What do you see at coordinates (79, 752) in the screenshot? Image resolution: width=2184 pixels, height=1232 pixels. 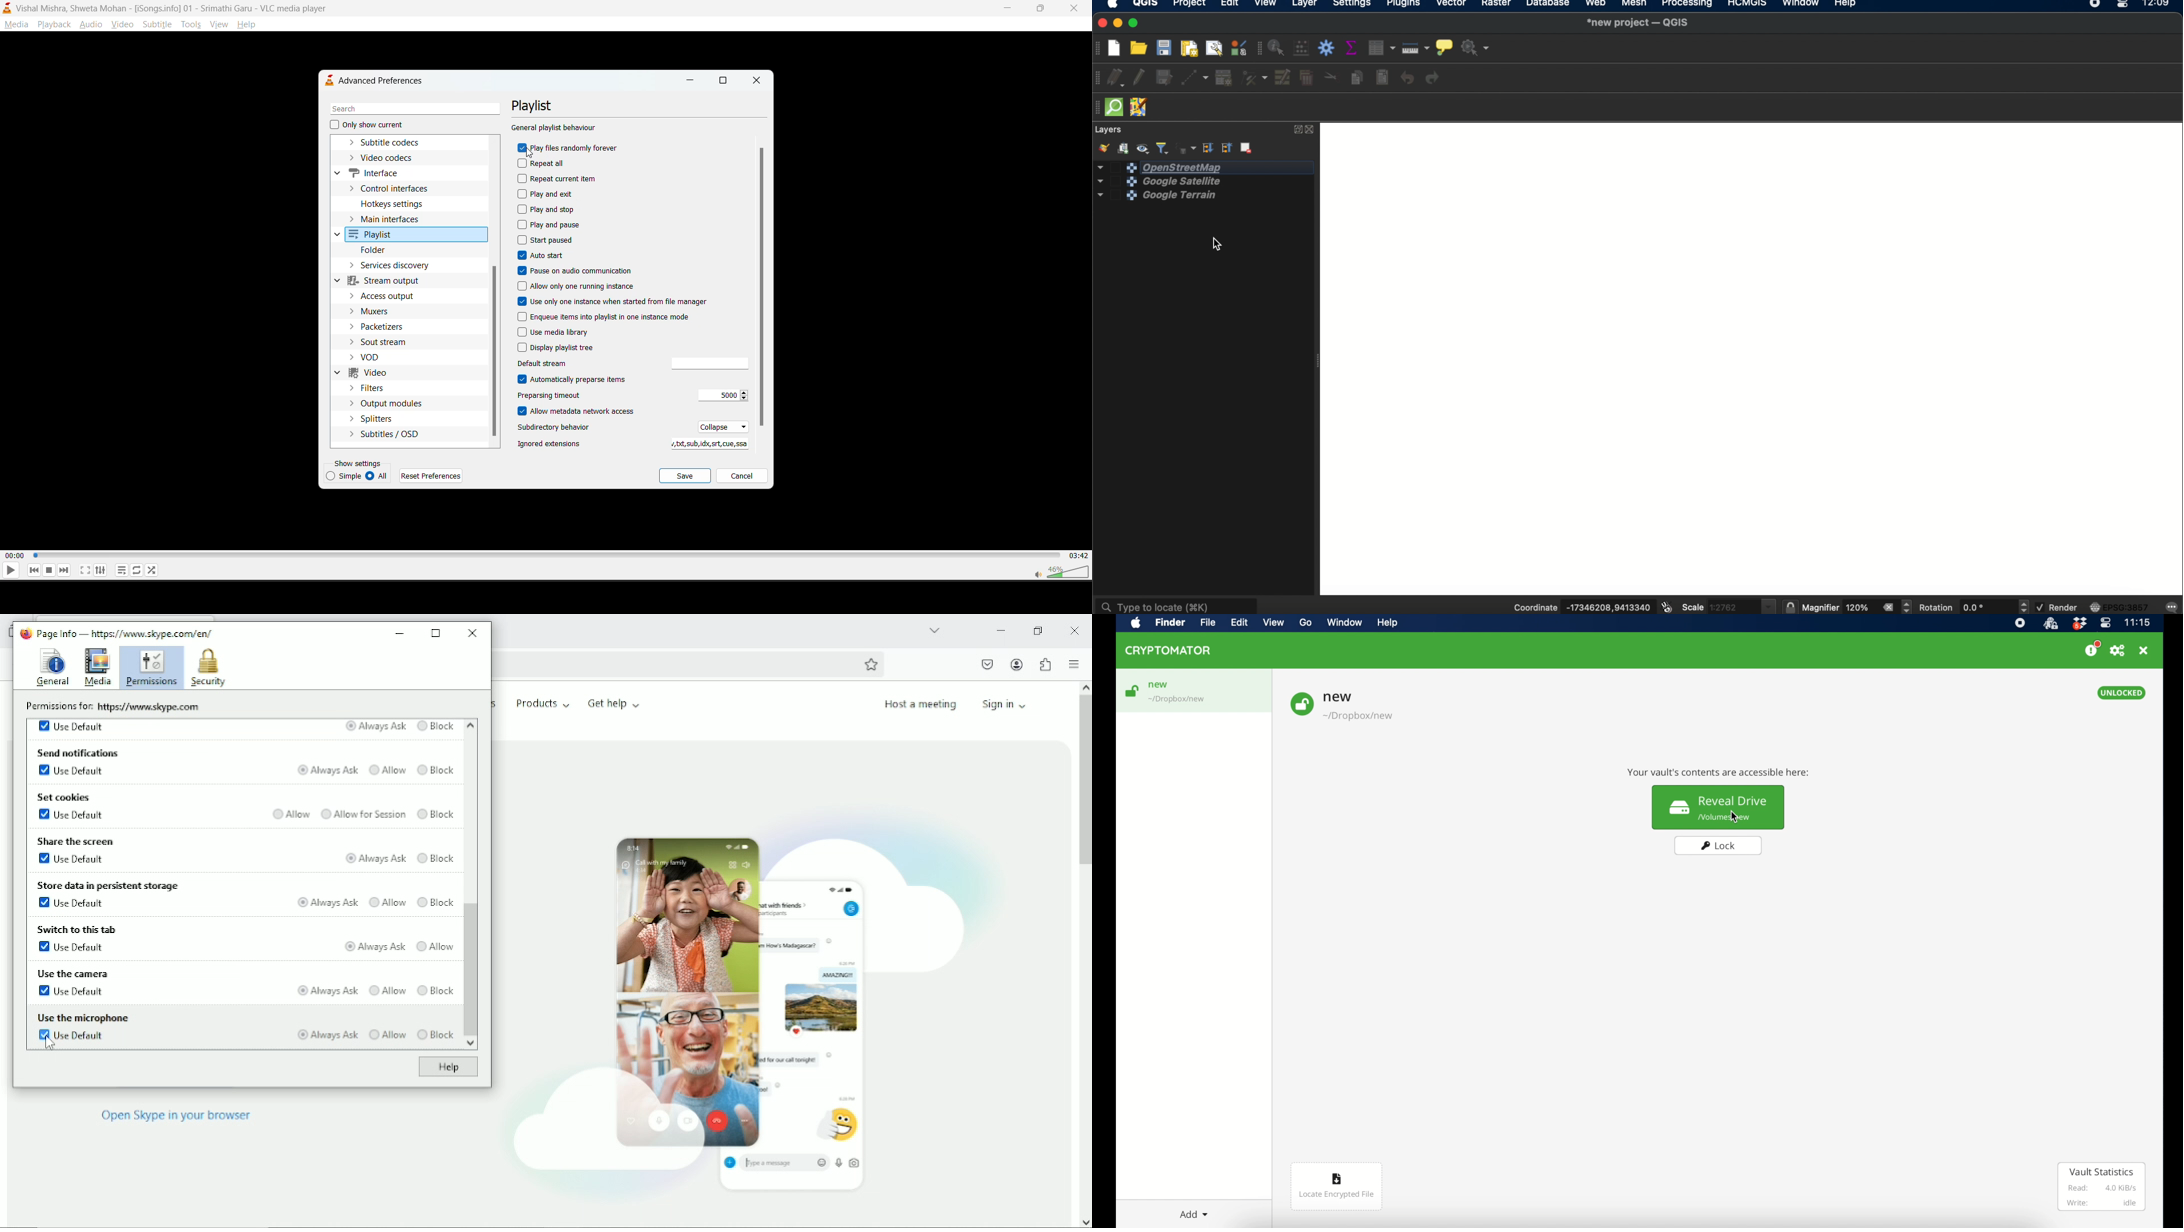 I see `Send notifications` at bounding box center [79, 752].